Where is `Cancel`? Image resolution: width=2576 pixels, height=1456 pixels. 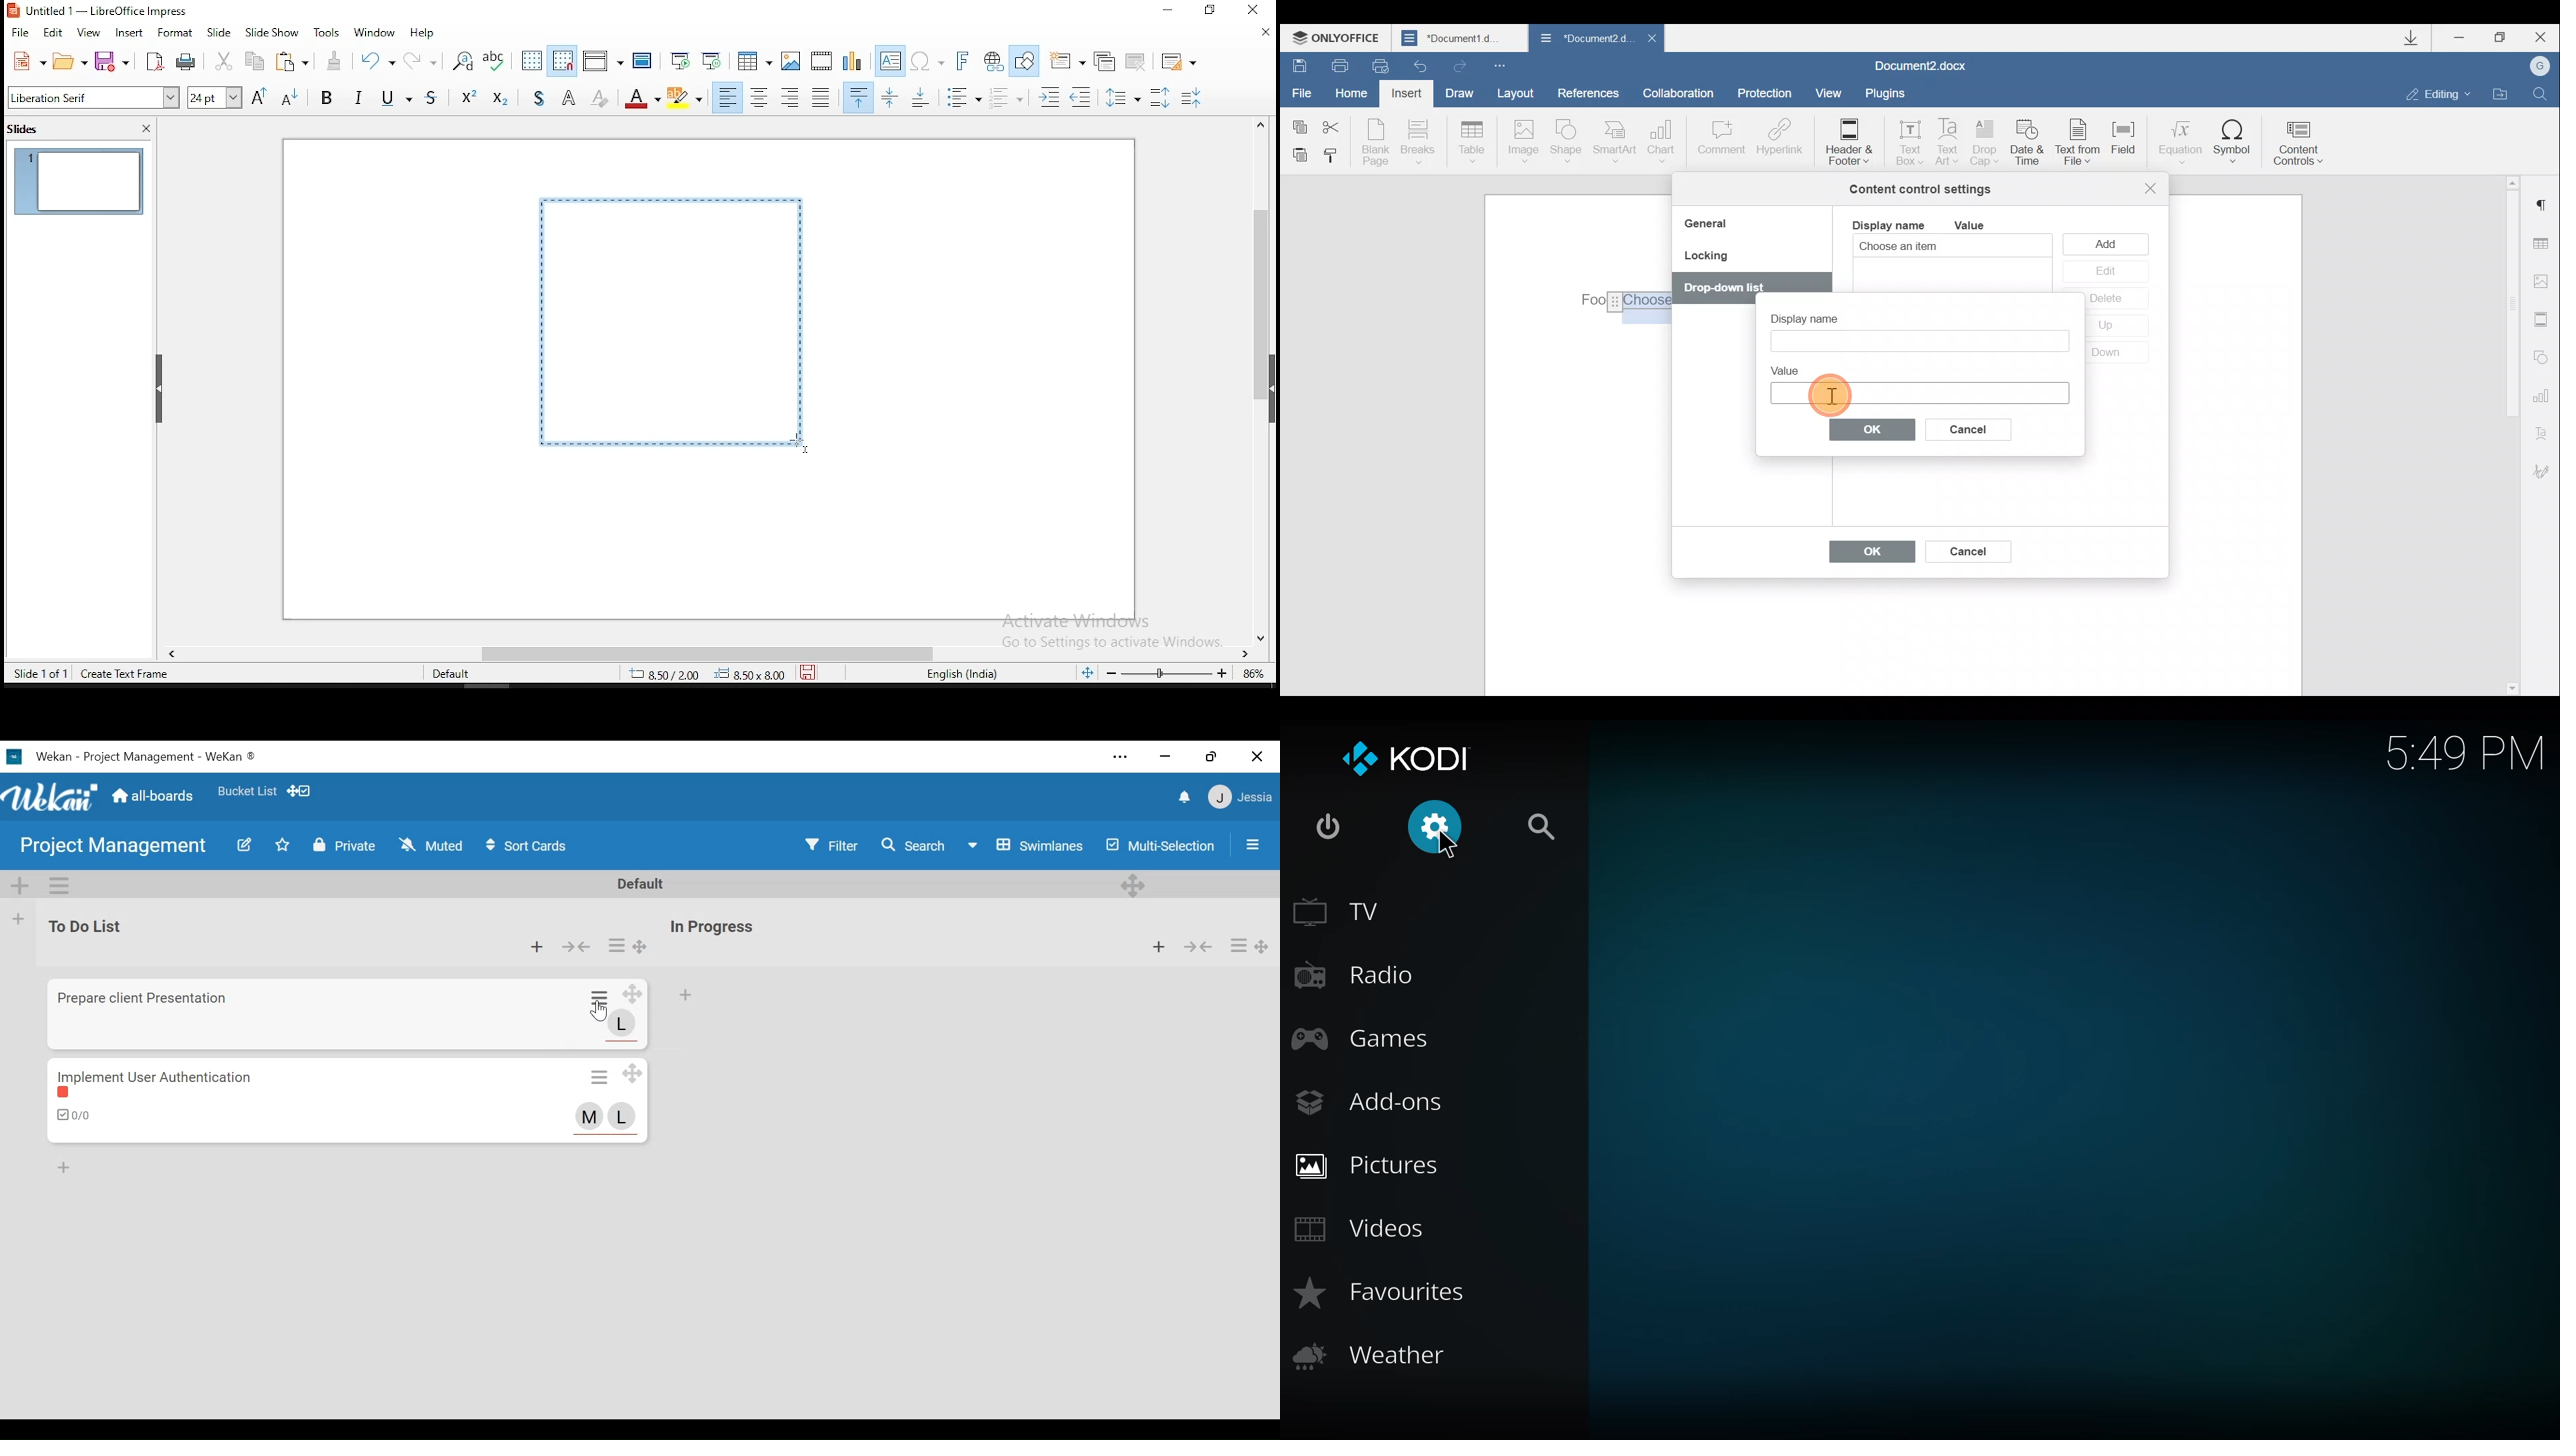 Cancel is located at coordinates (1967, 549).